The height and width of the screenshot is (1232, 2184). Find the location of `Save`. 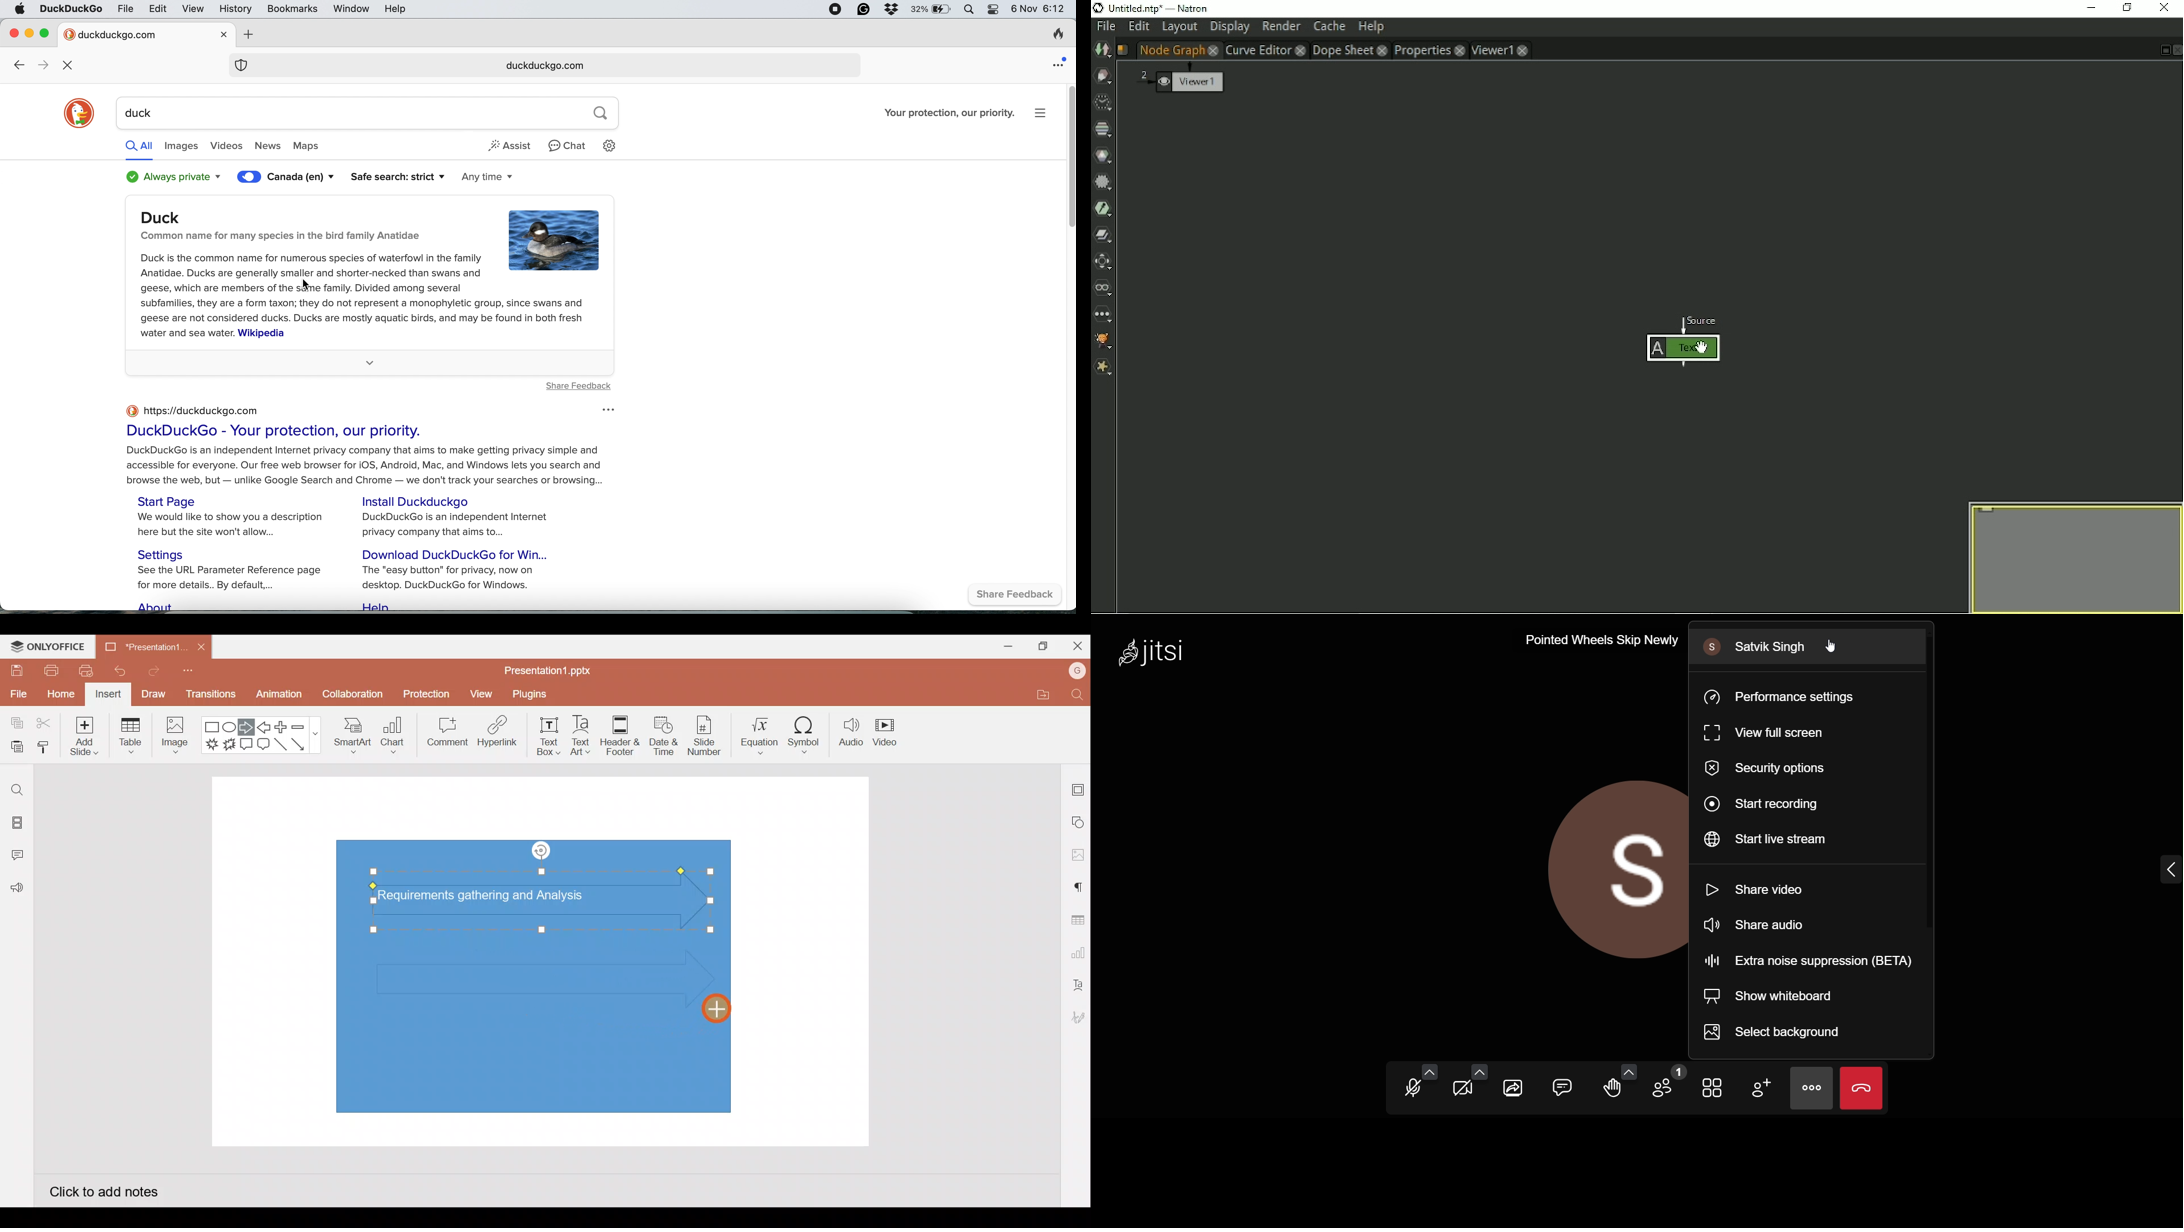

Save is located at coordinates (15, 670).